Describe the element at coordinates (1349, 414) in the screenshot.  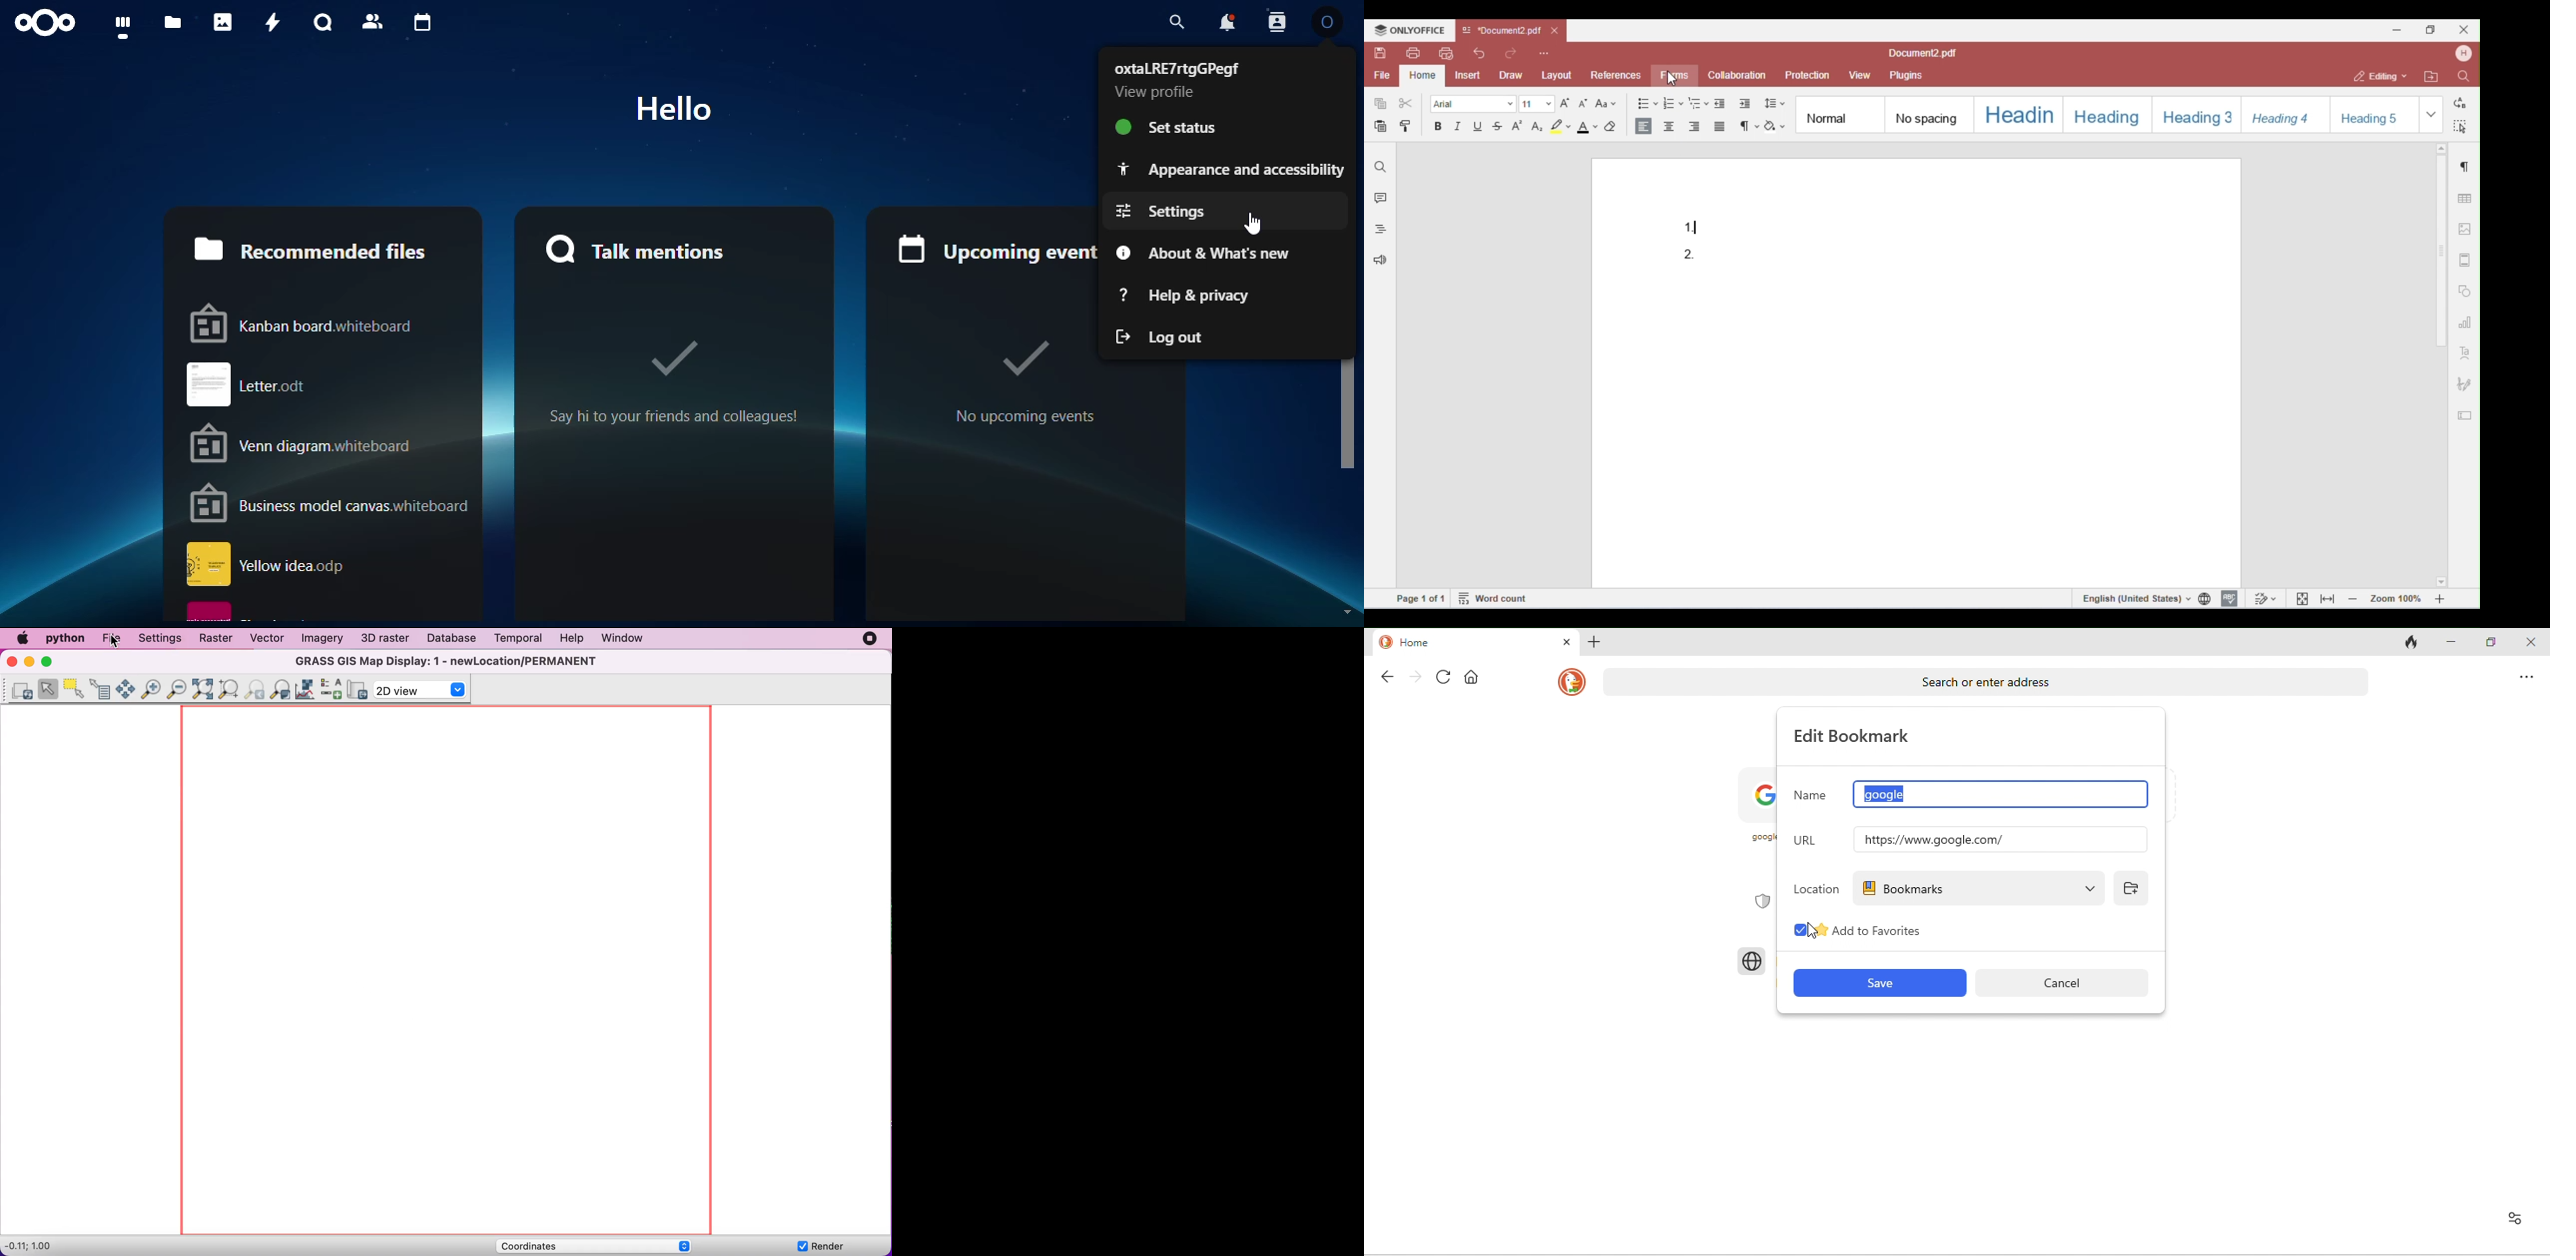
I see `Vertical scroll bar` at that location.